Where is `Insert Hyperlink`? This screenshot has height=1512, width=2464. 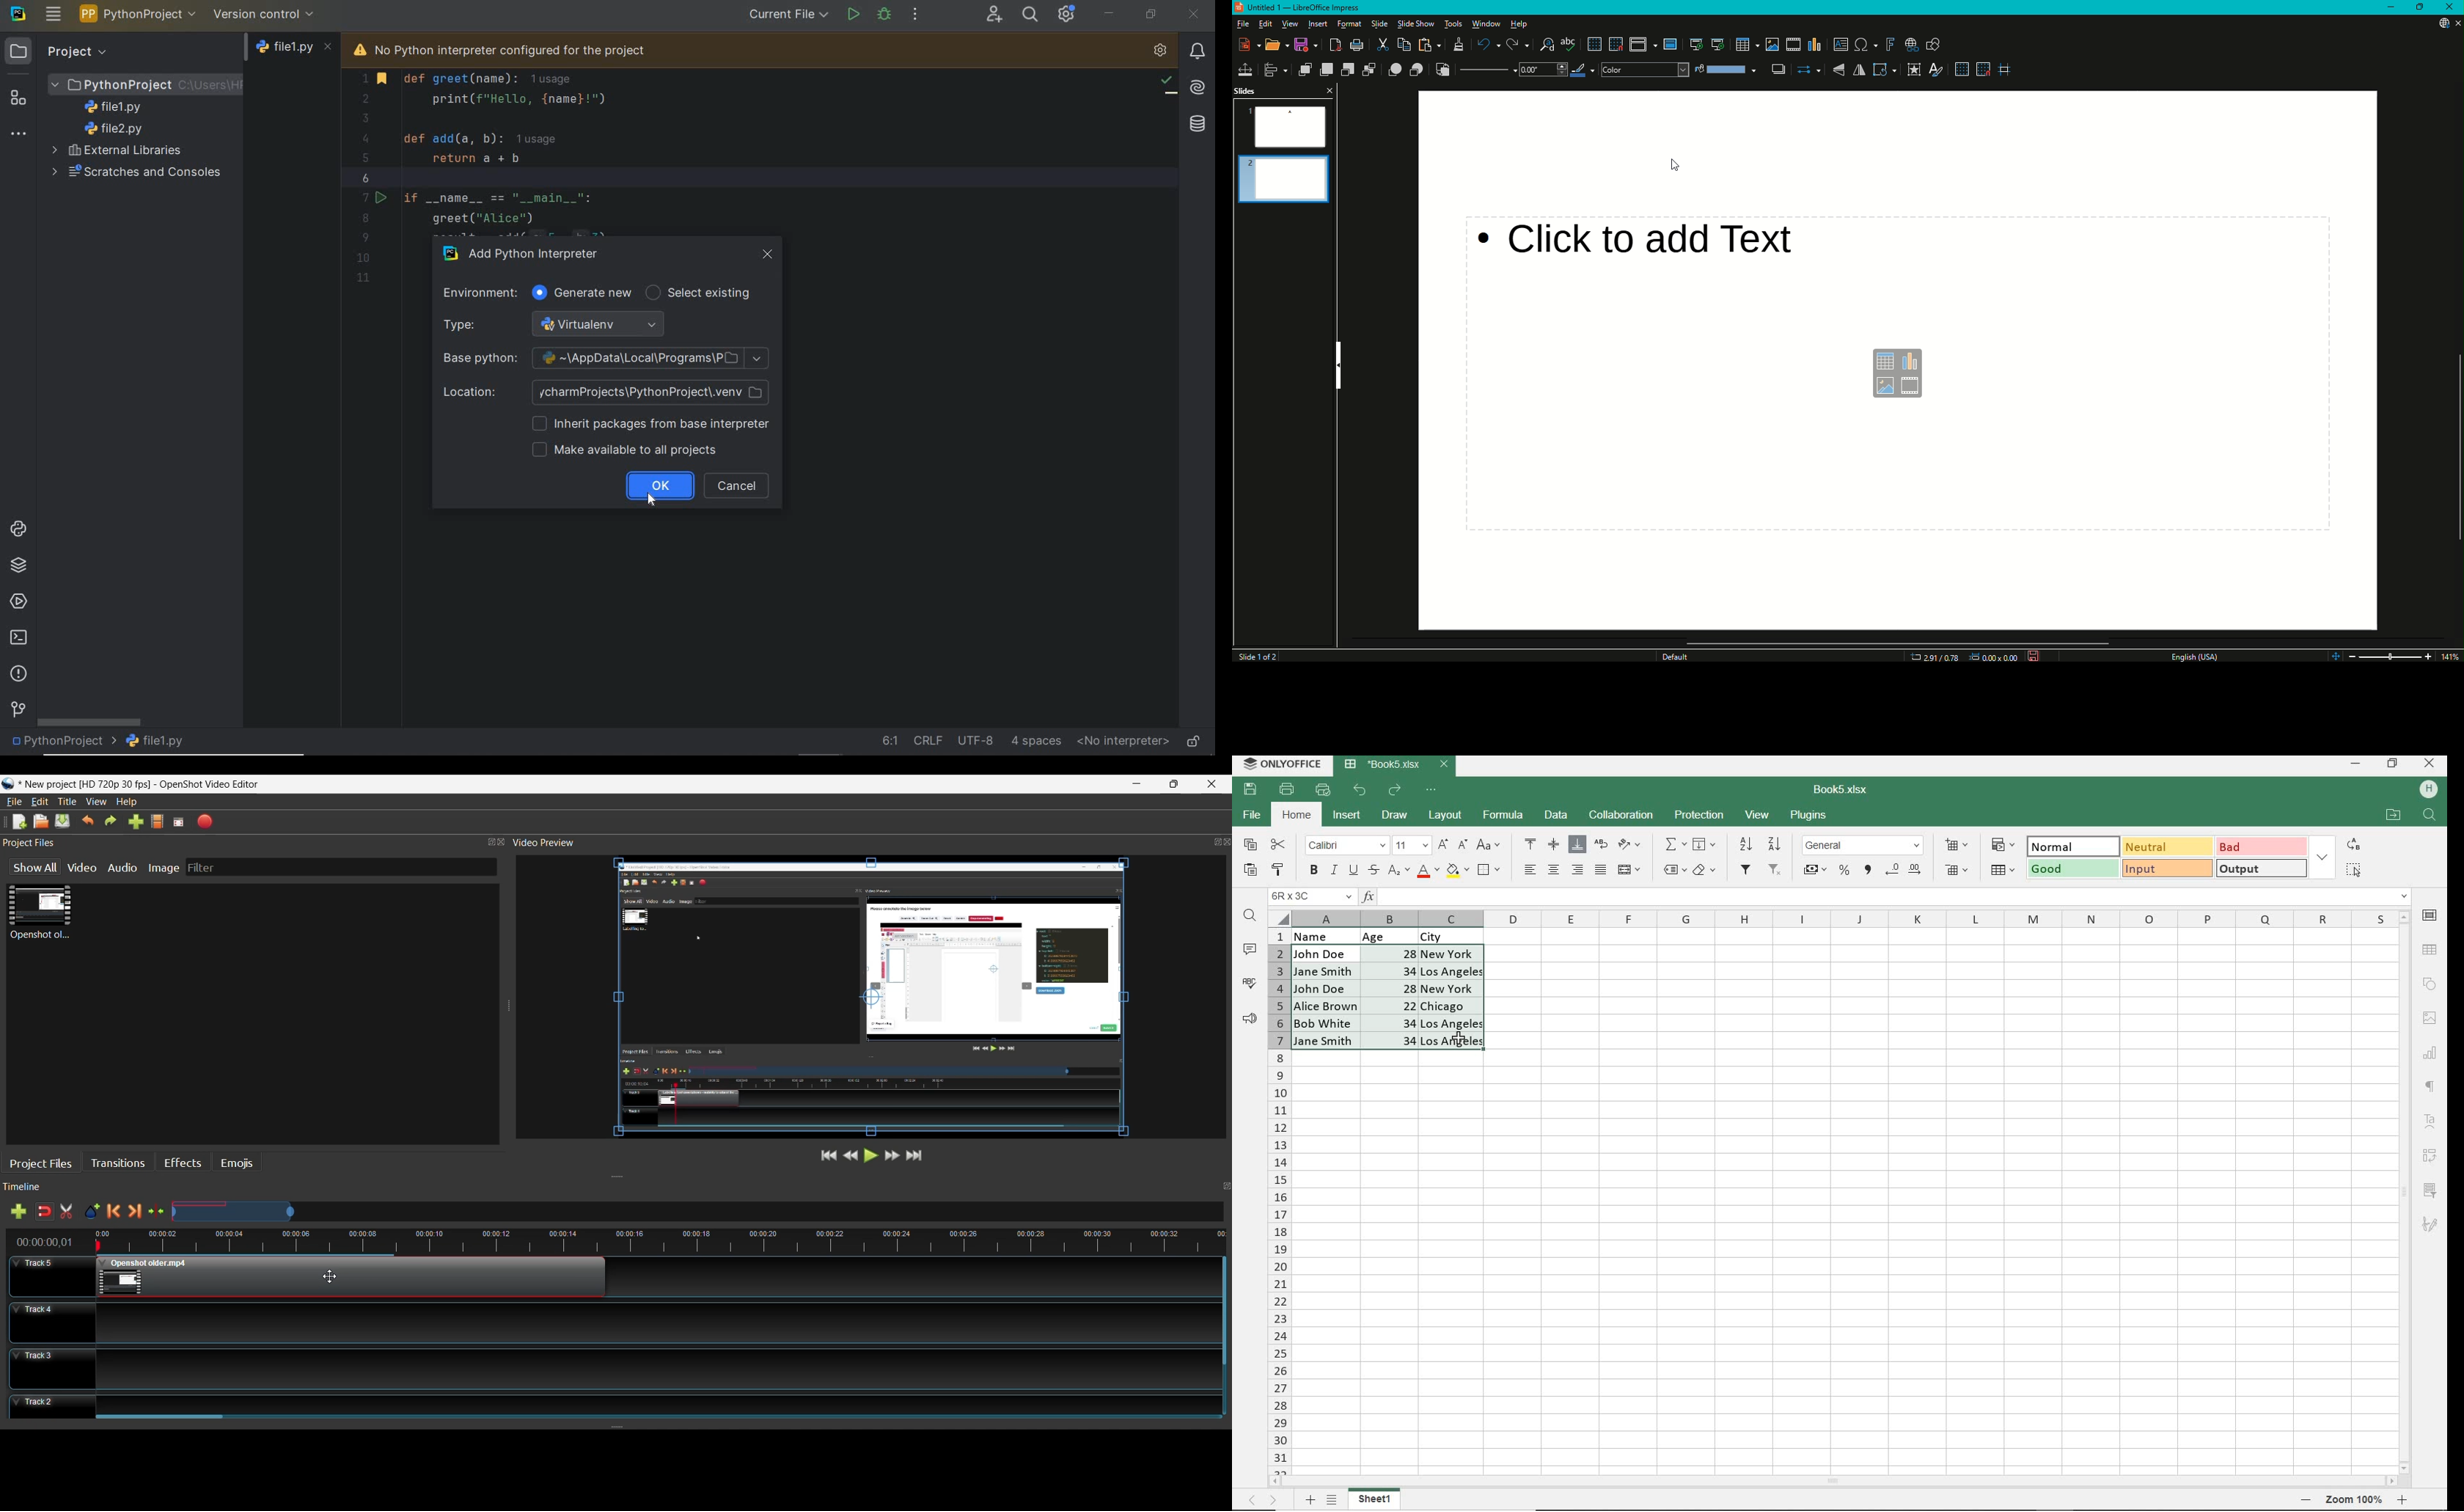
Insert Hyperlink is located at coordinates (1912, 45).